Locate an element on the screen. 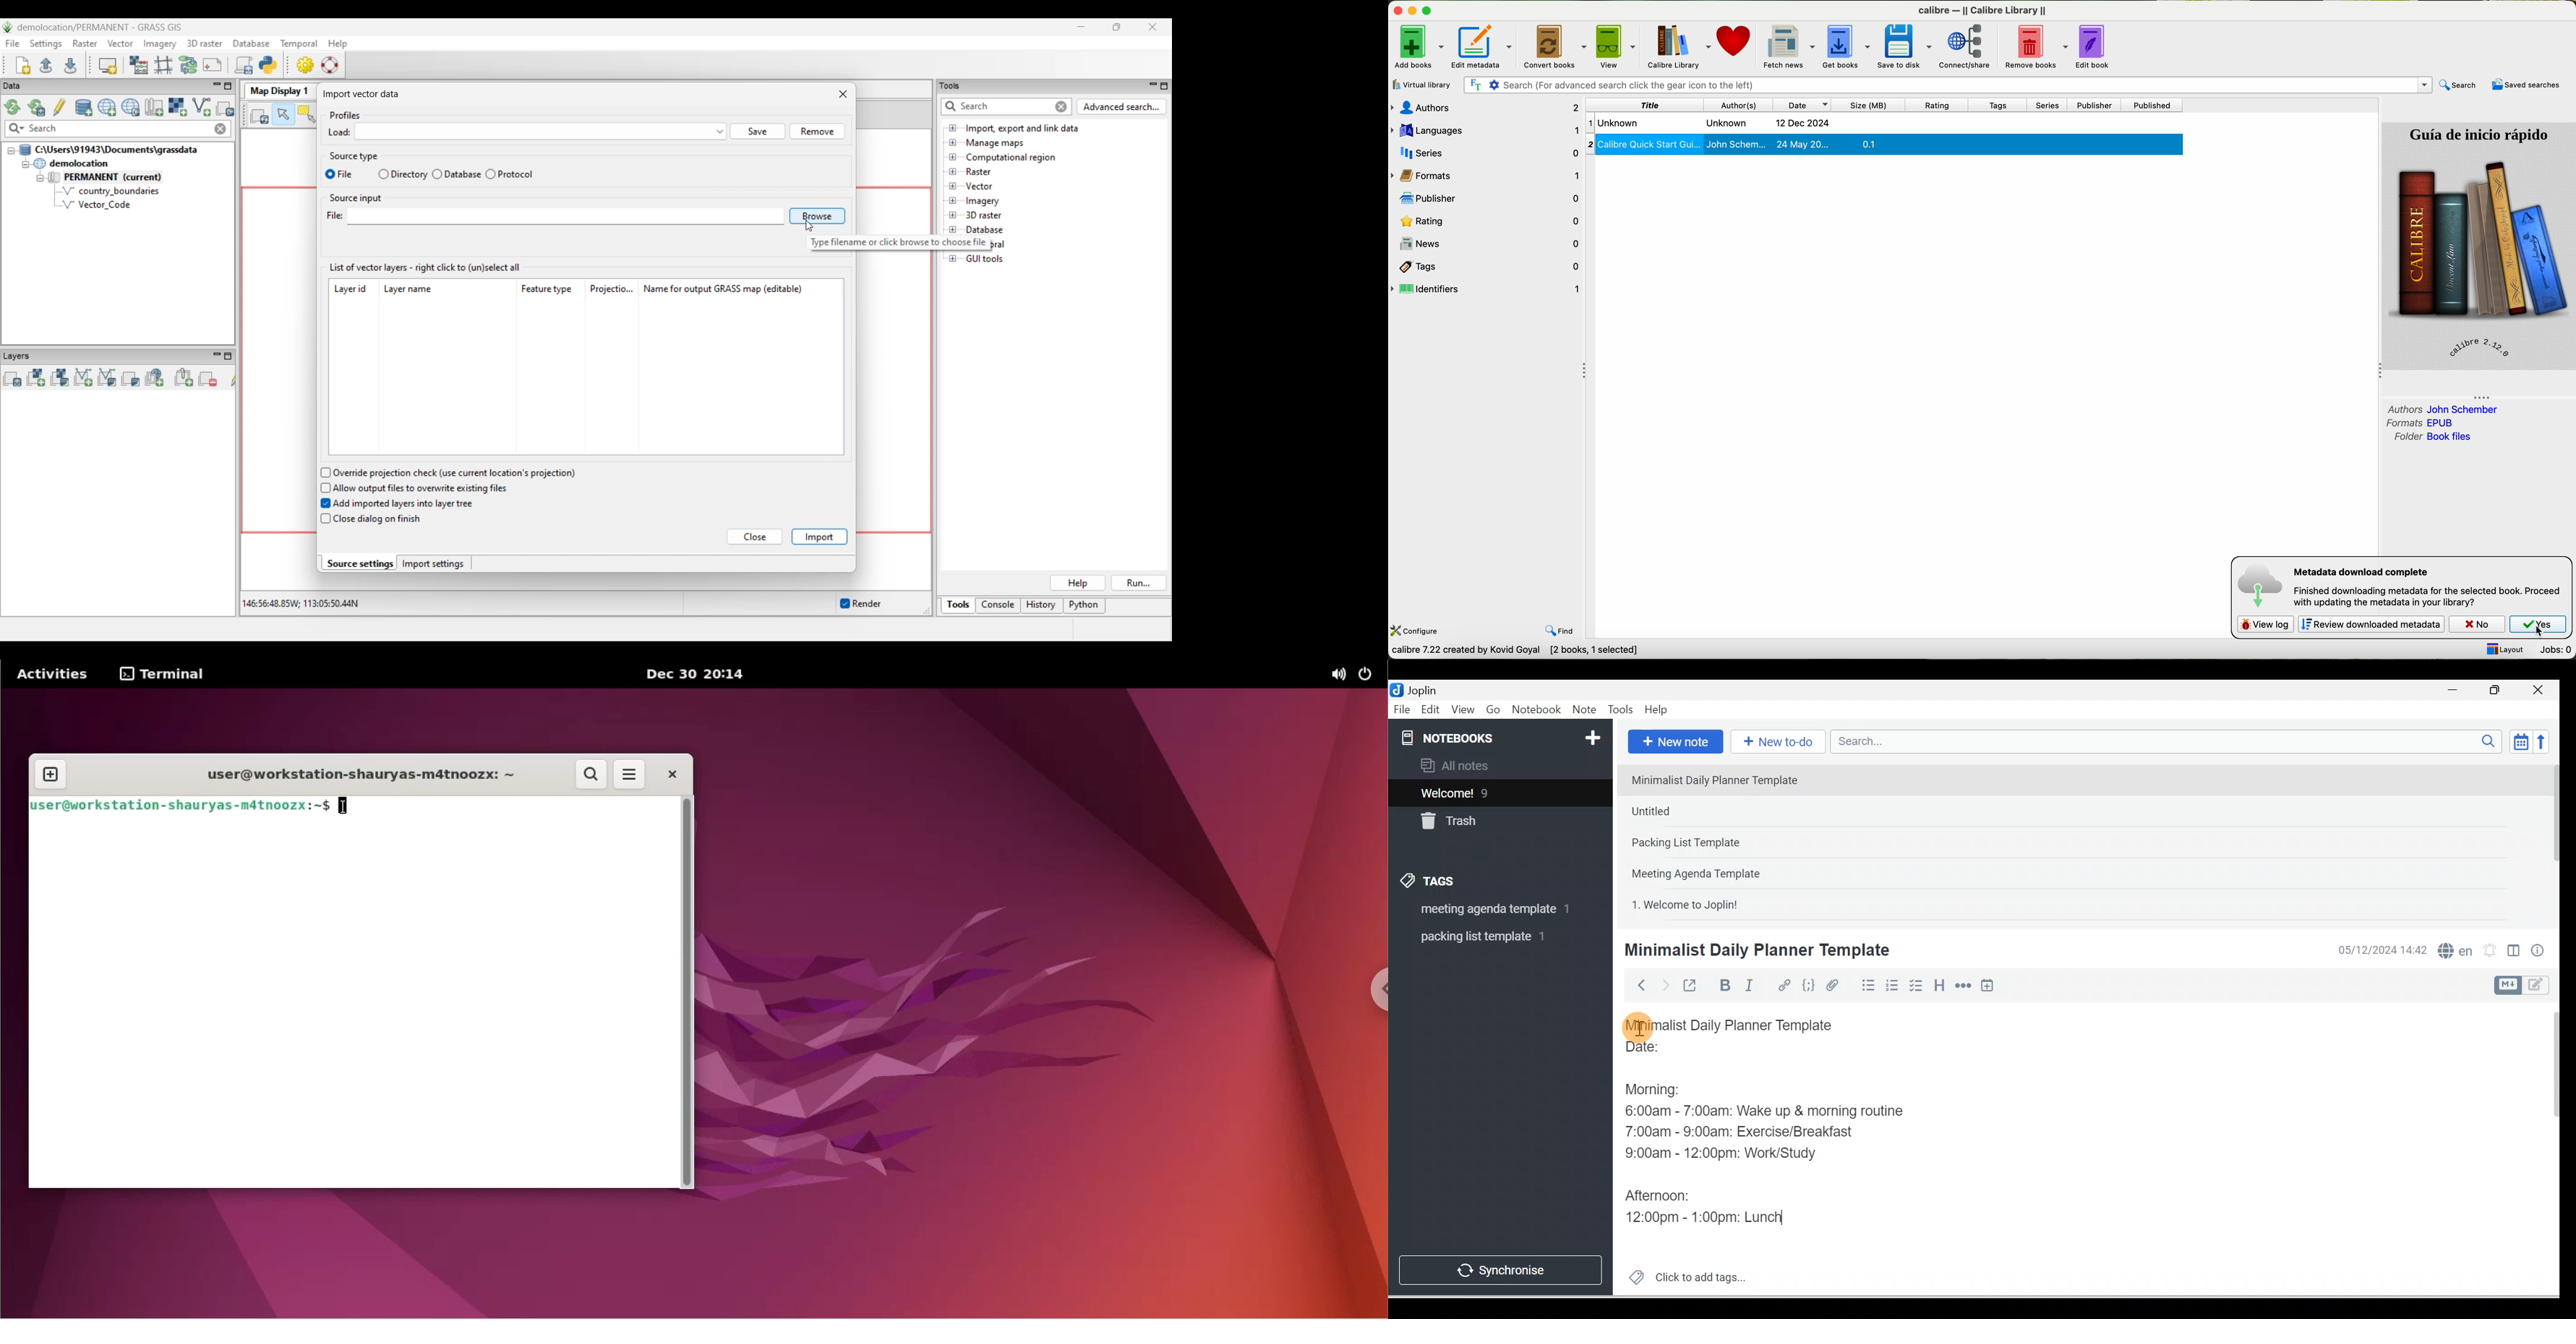 The height and width of the screenshot is (1344, 2576). convert books is located at coordinates (1557, 46).